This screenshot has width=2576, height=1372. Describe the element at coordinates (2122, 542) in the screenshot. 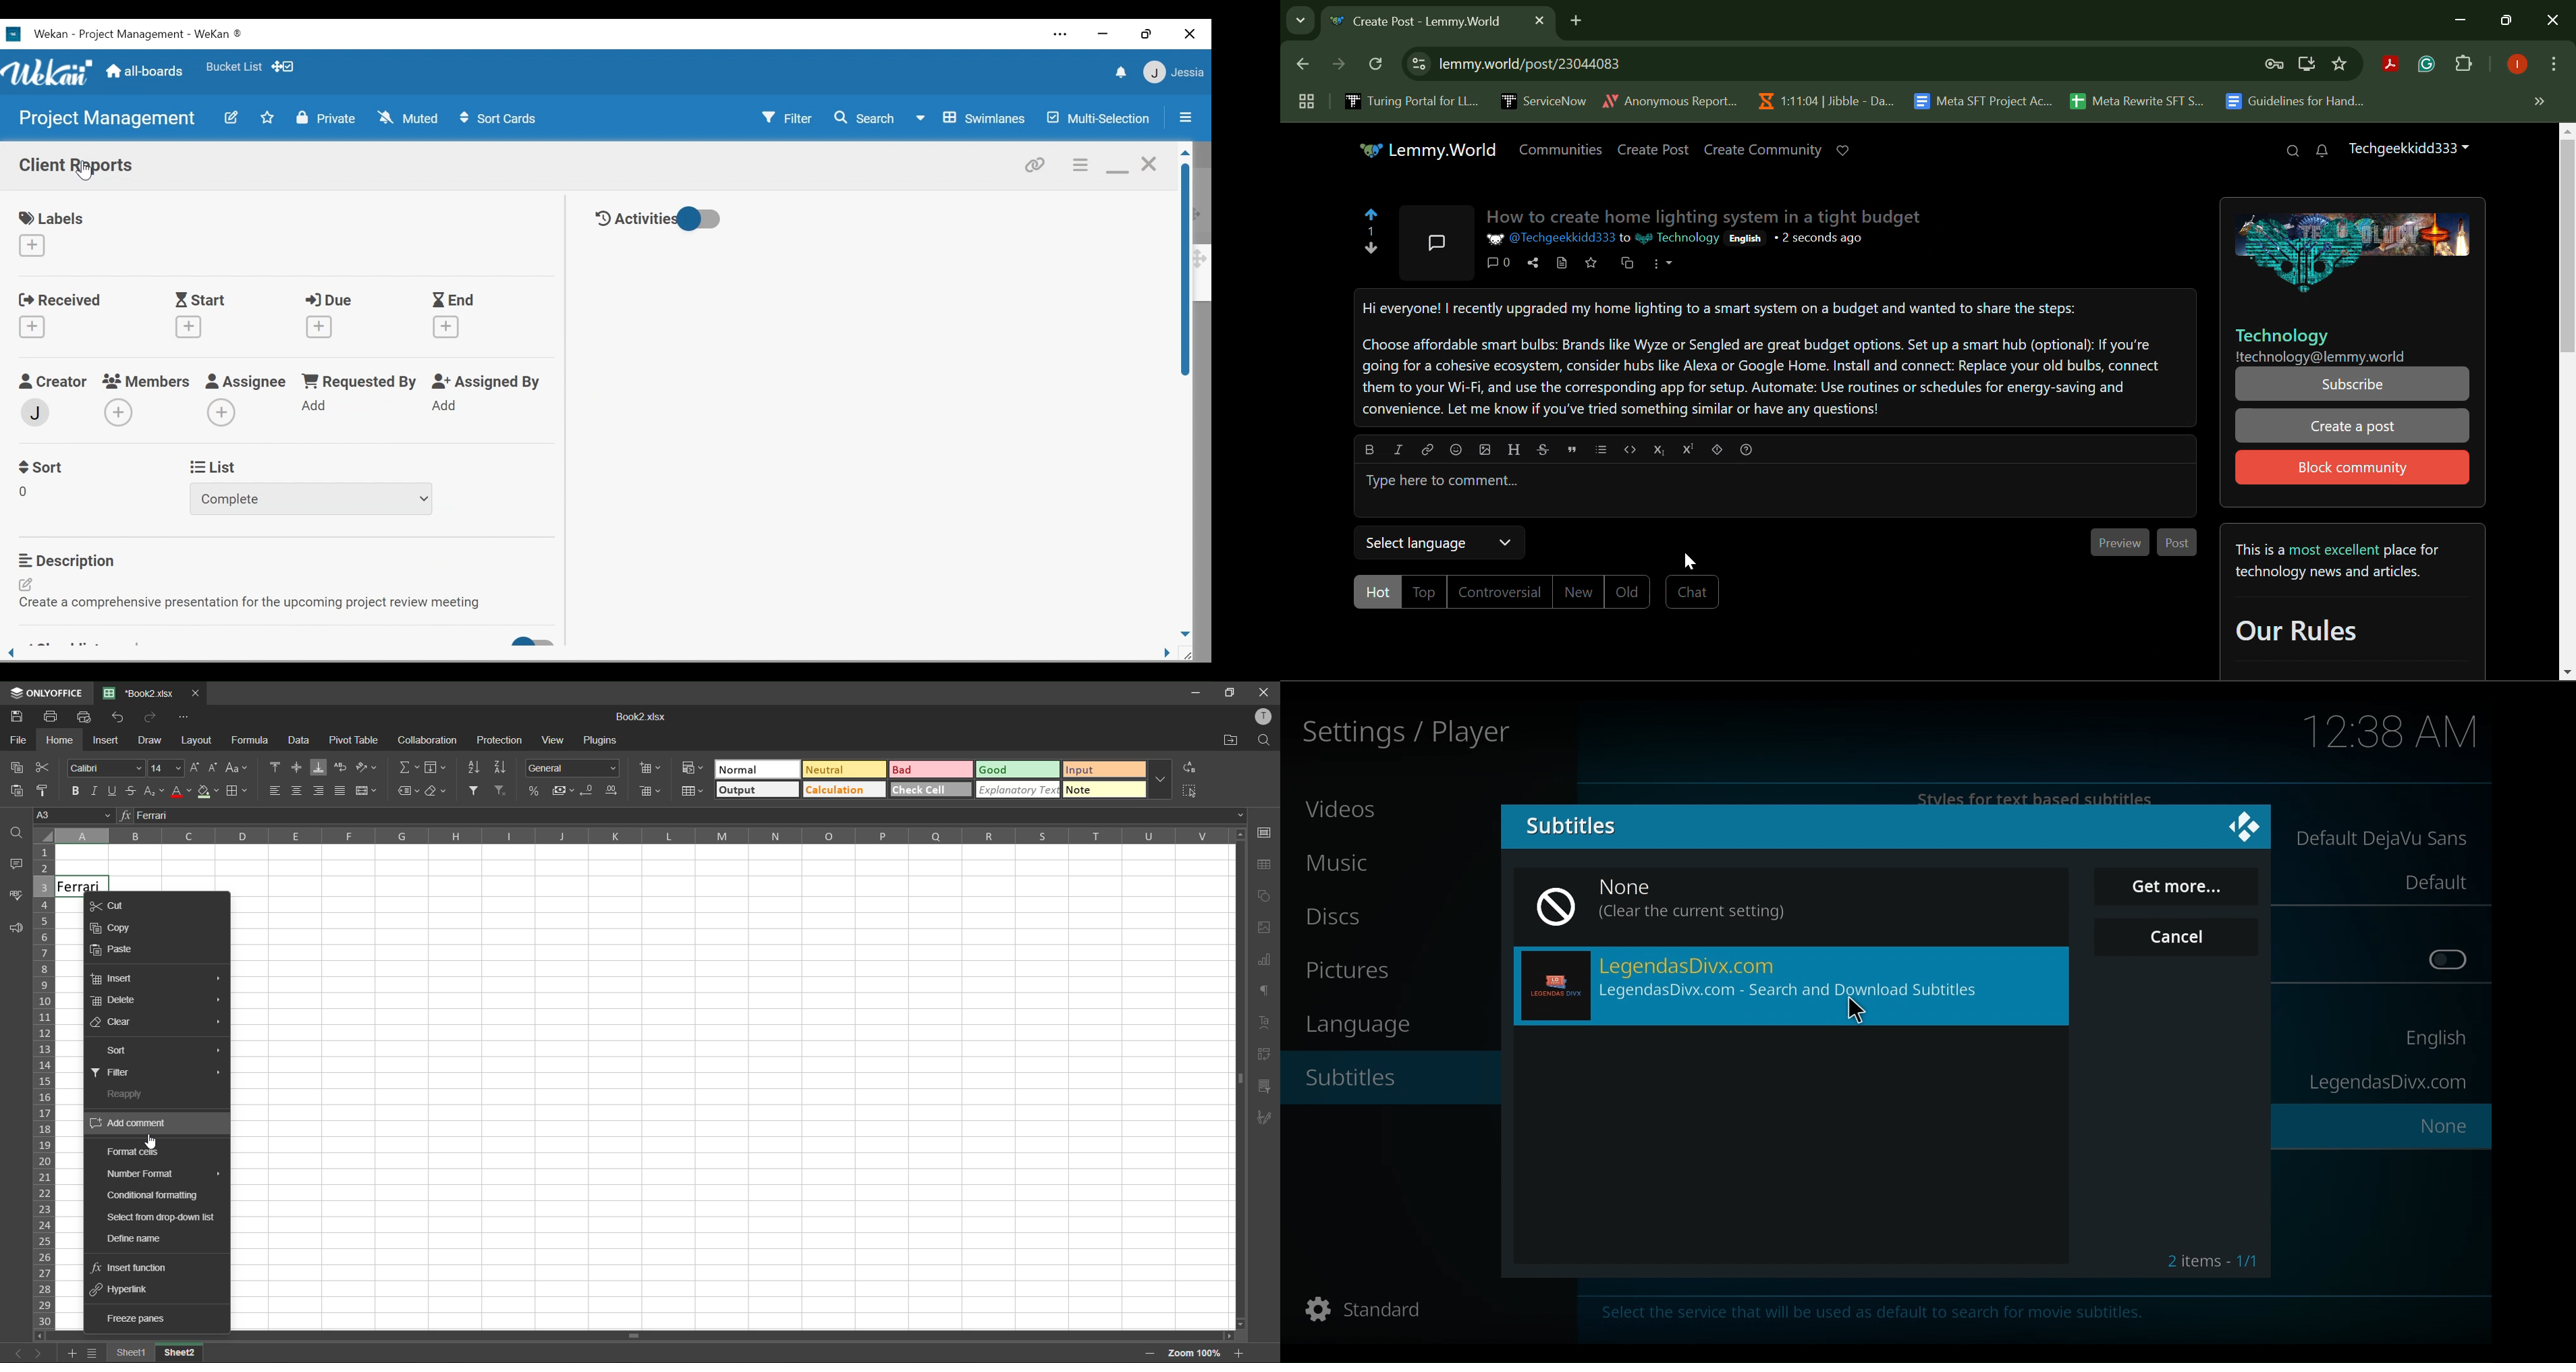

I see `Comment Preview` at that location.